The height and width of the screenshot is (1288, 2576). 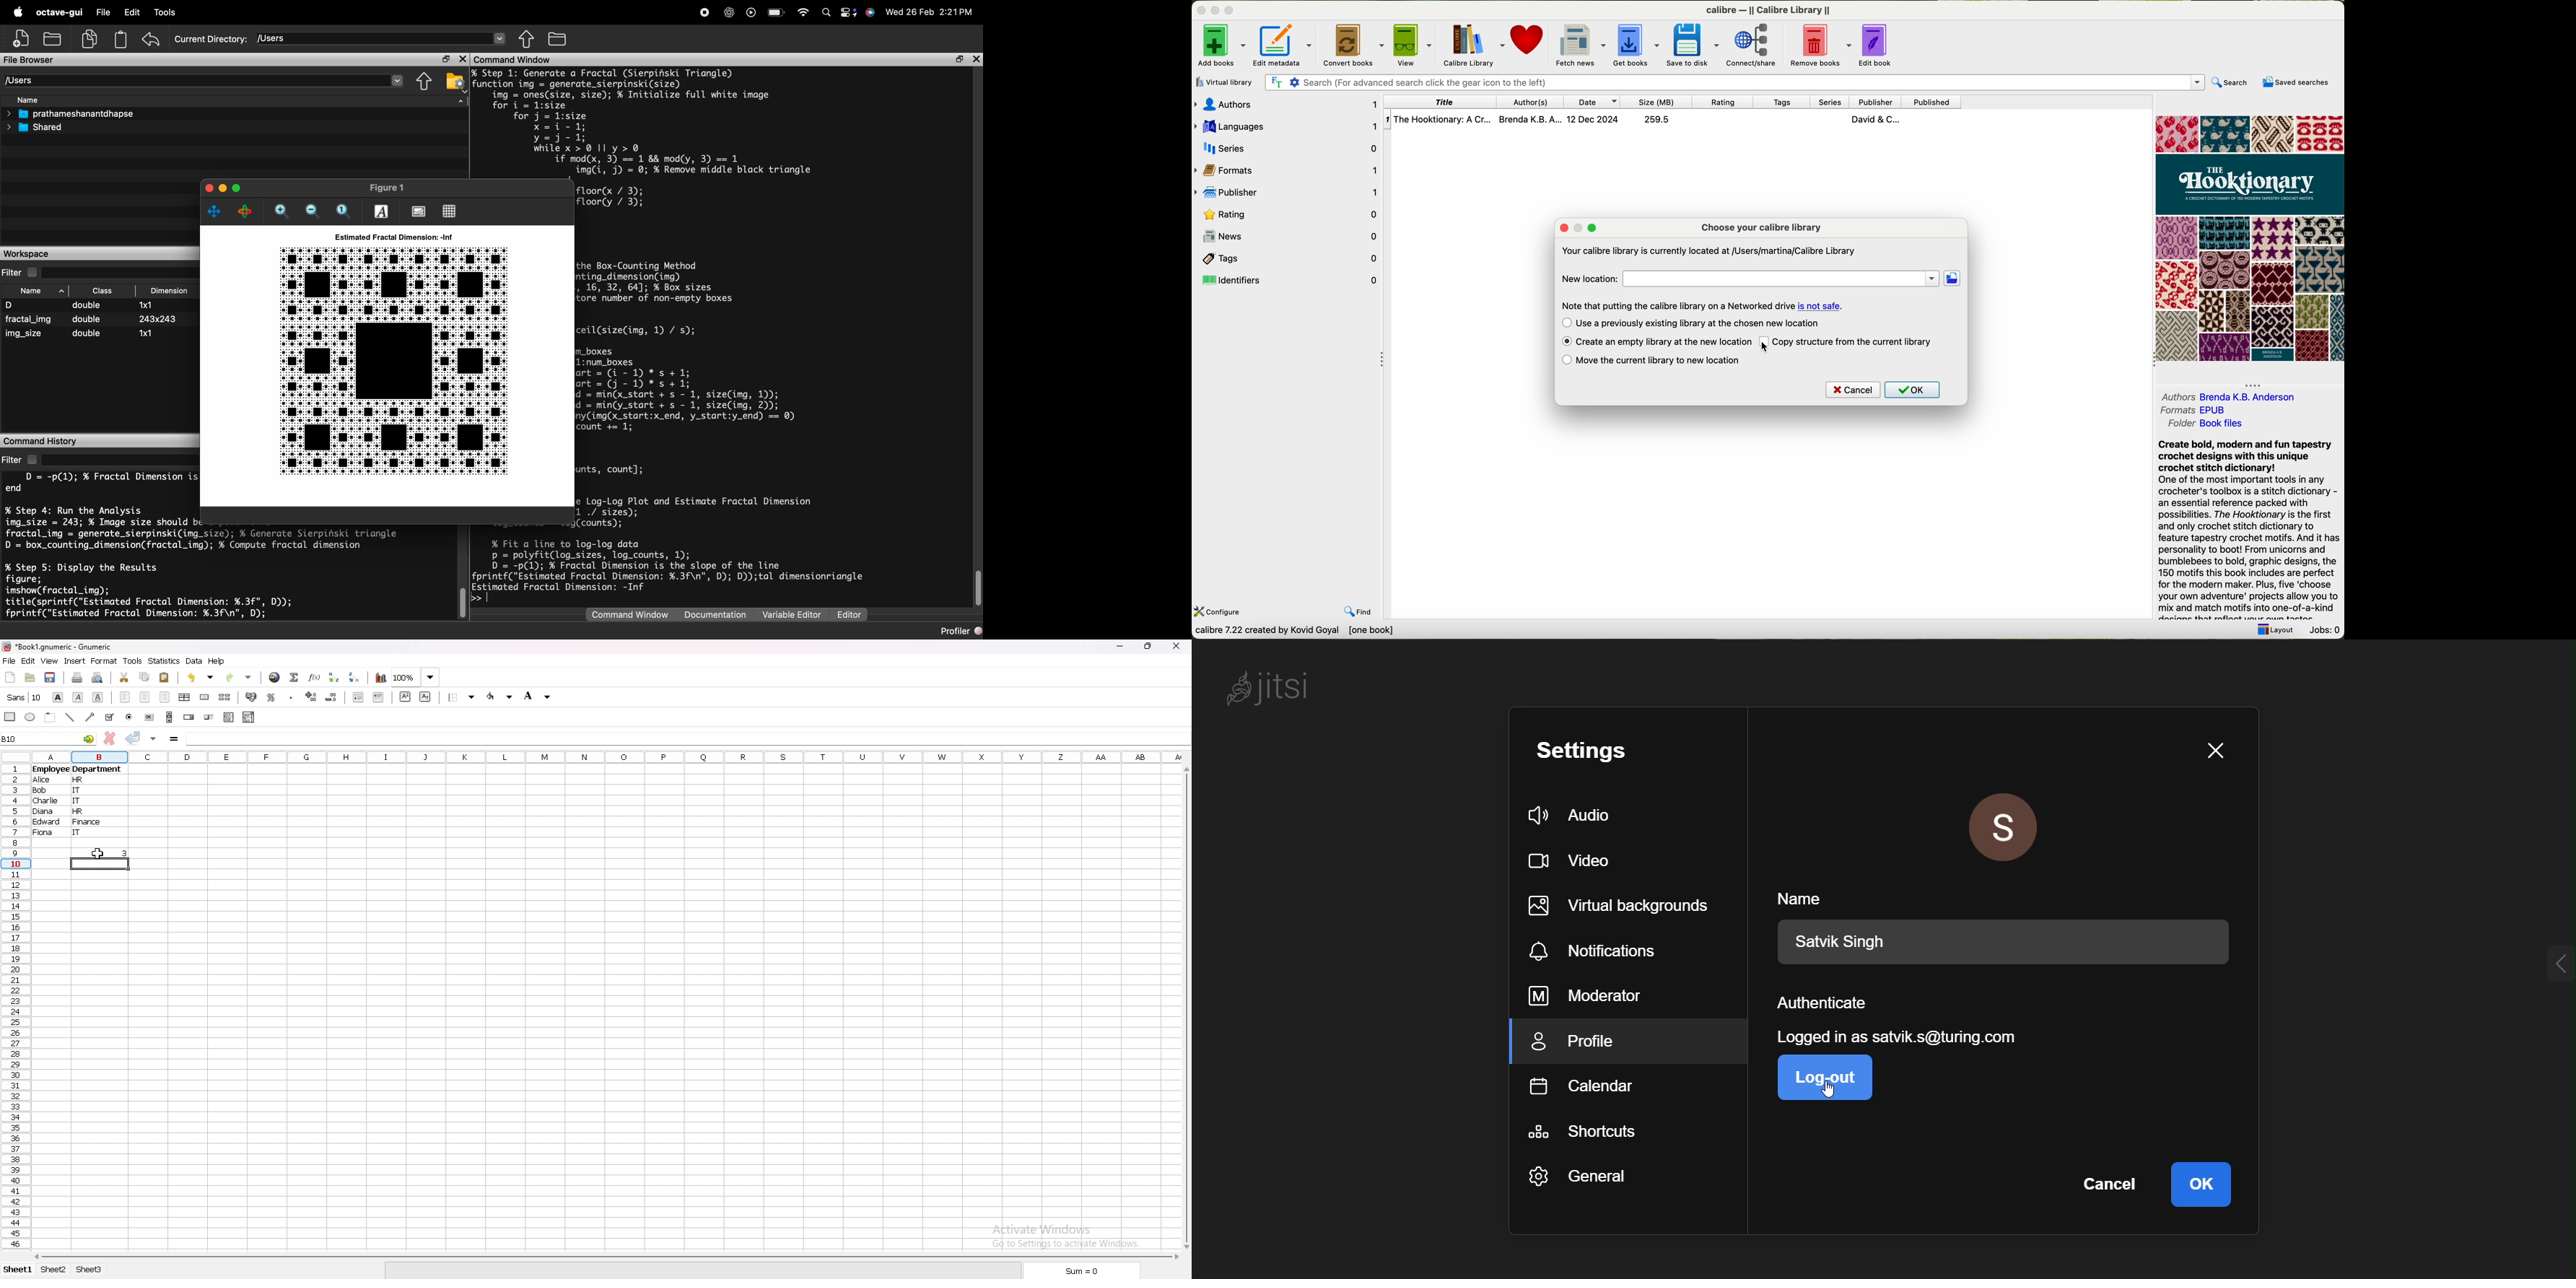 I want to click on date, so click(x=1594, y=102).